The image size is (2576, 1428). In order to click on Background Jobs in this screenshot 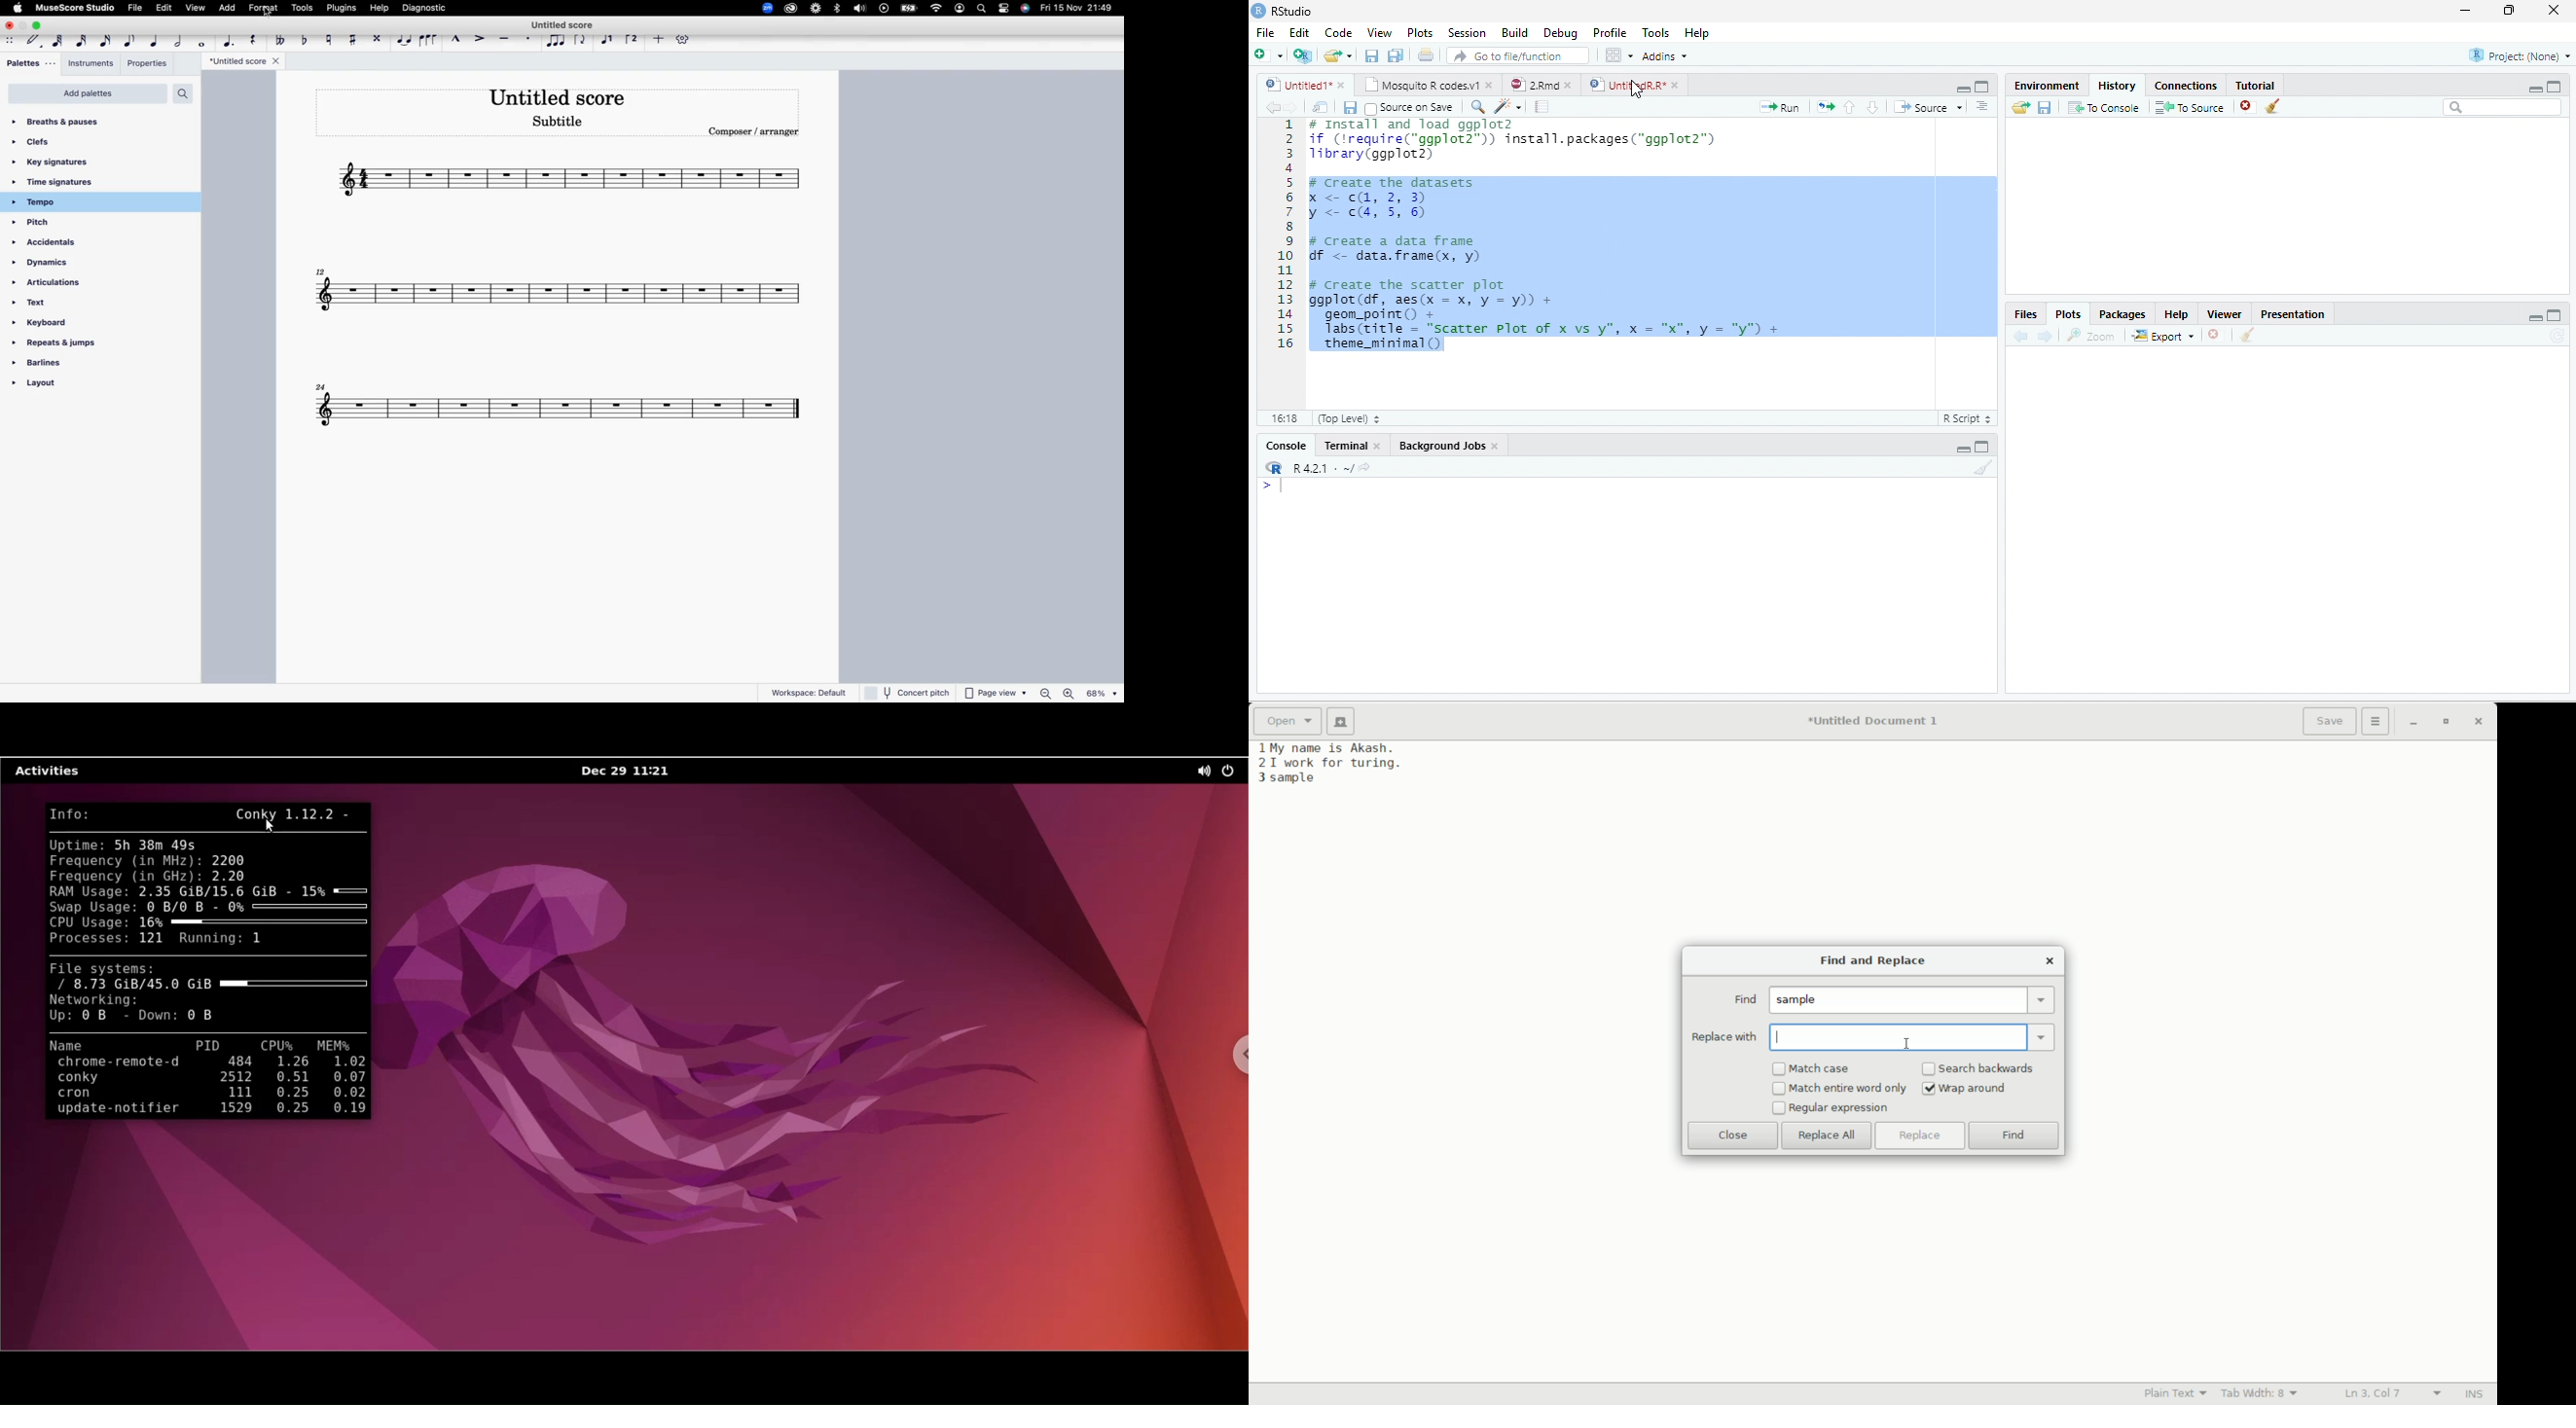, I will do `click(1440, 447)`.